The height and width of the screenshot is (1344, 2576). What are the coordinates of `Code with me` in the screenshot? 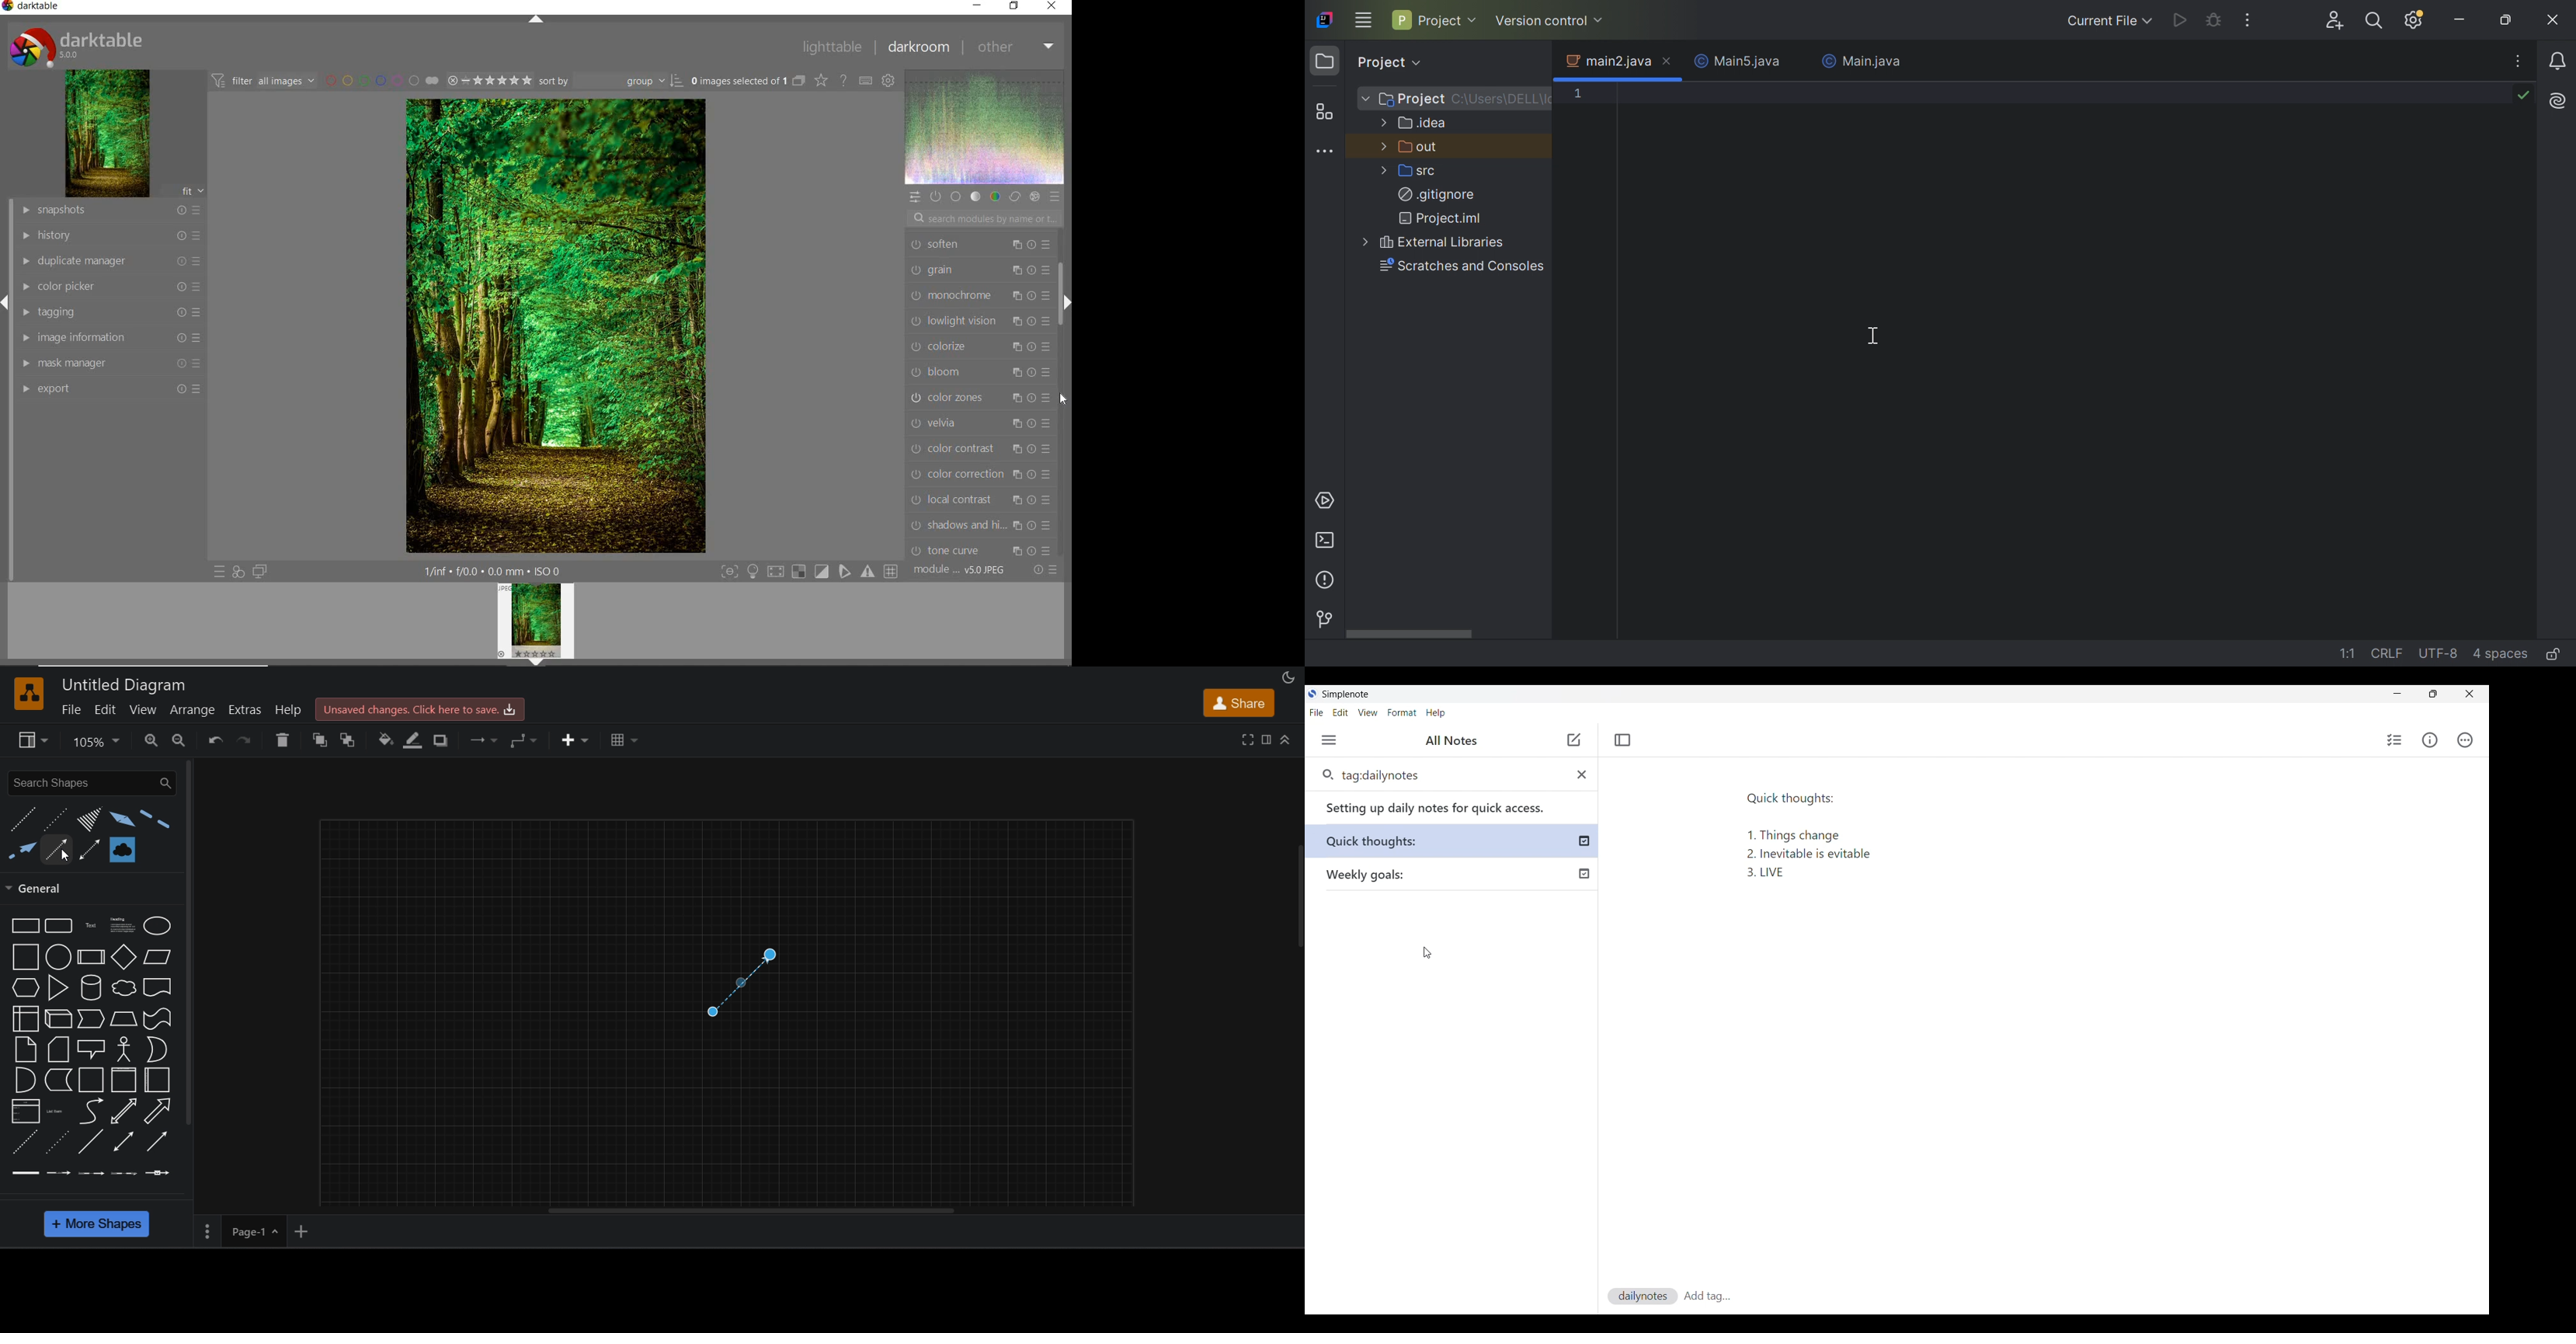 It's located at (2337, 20).